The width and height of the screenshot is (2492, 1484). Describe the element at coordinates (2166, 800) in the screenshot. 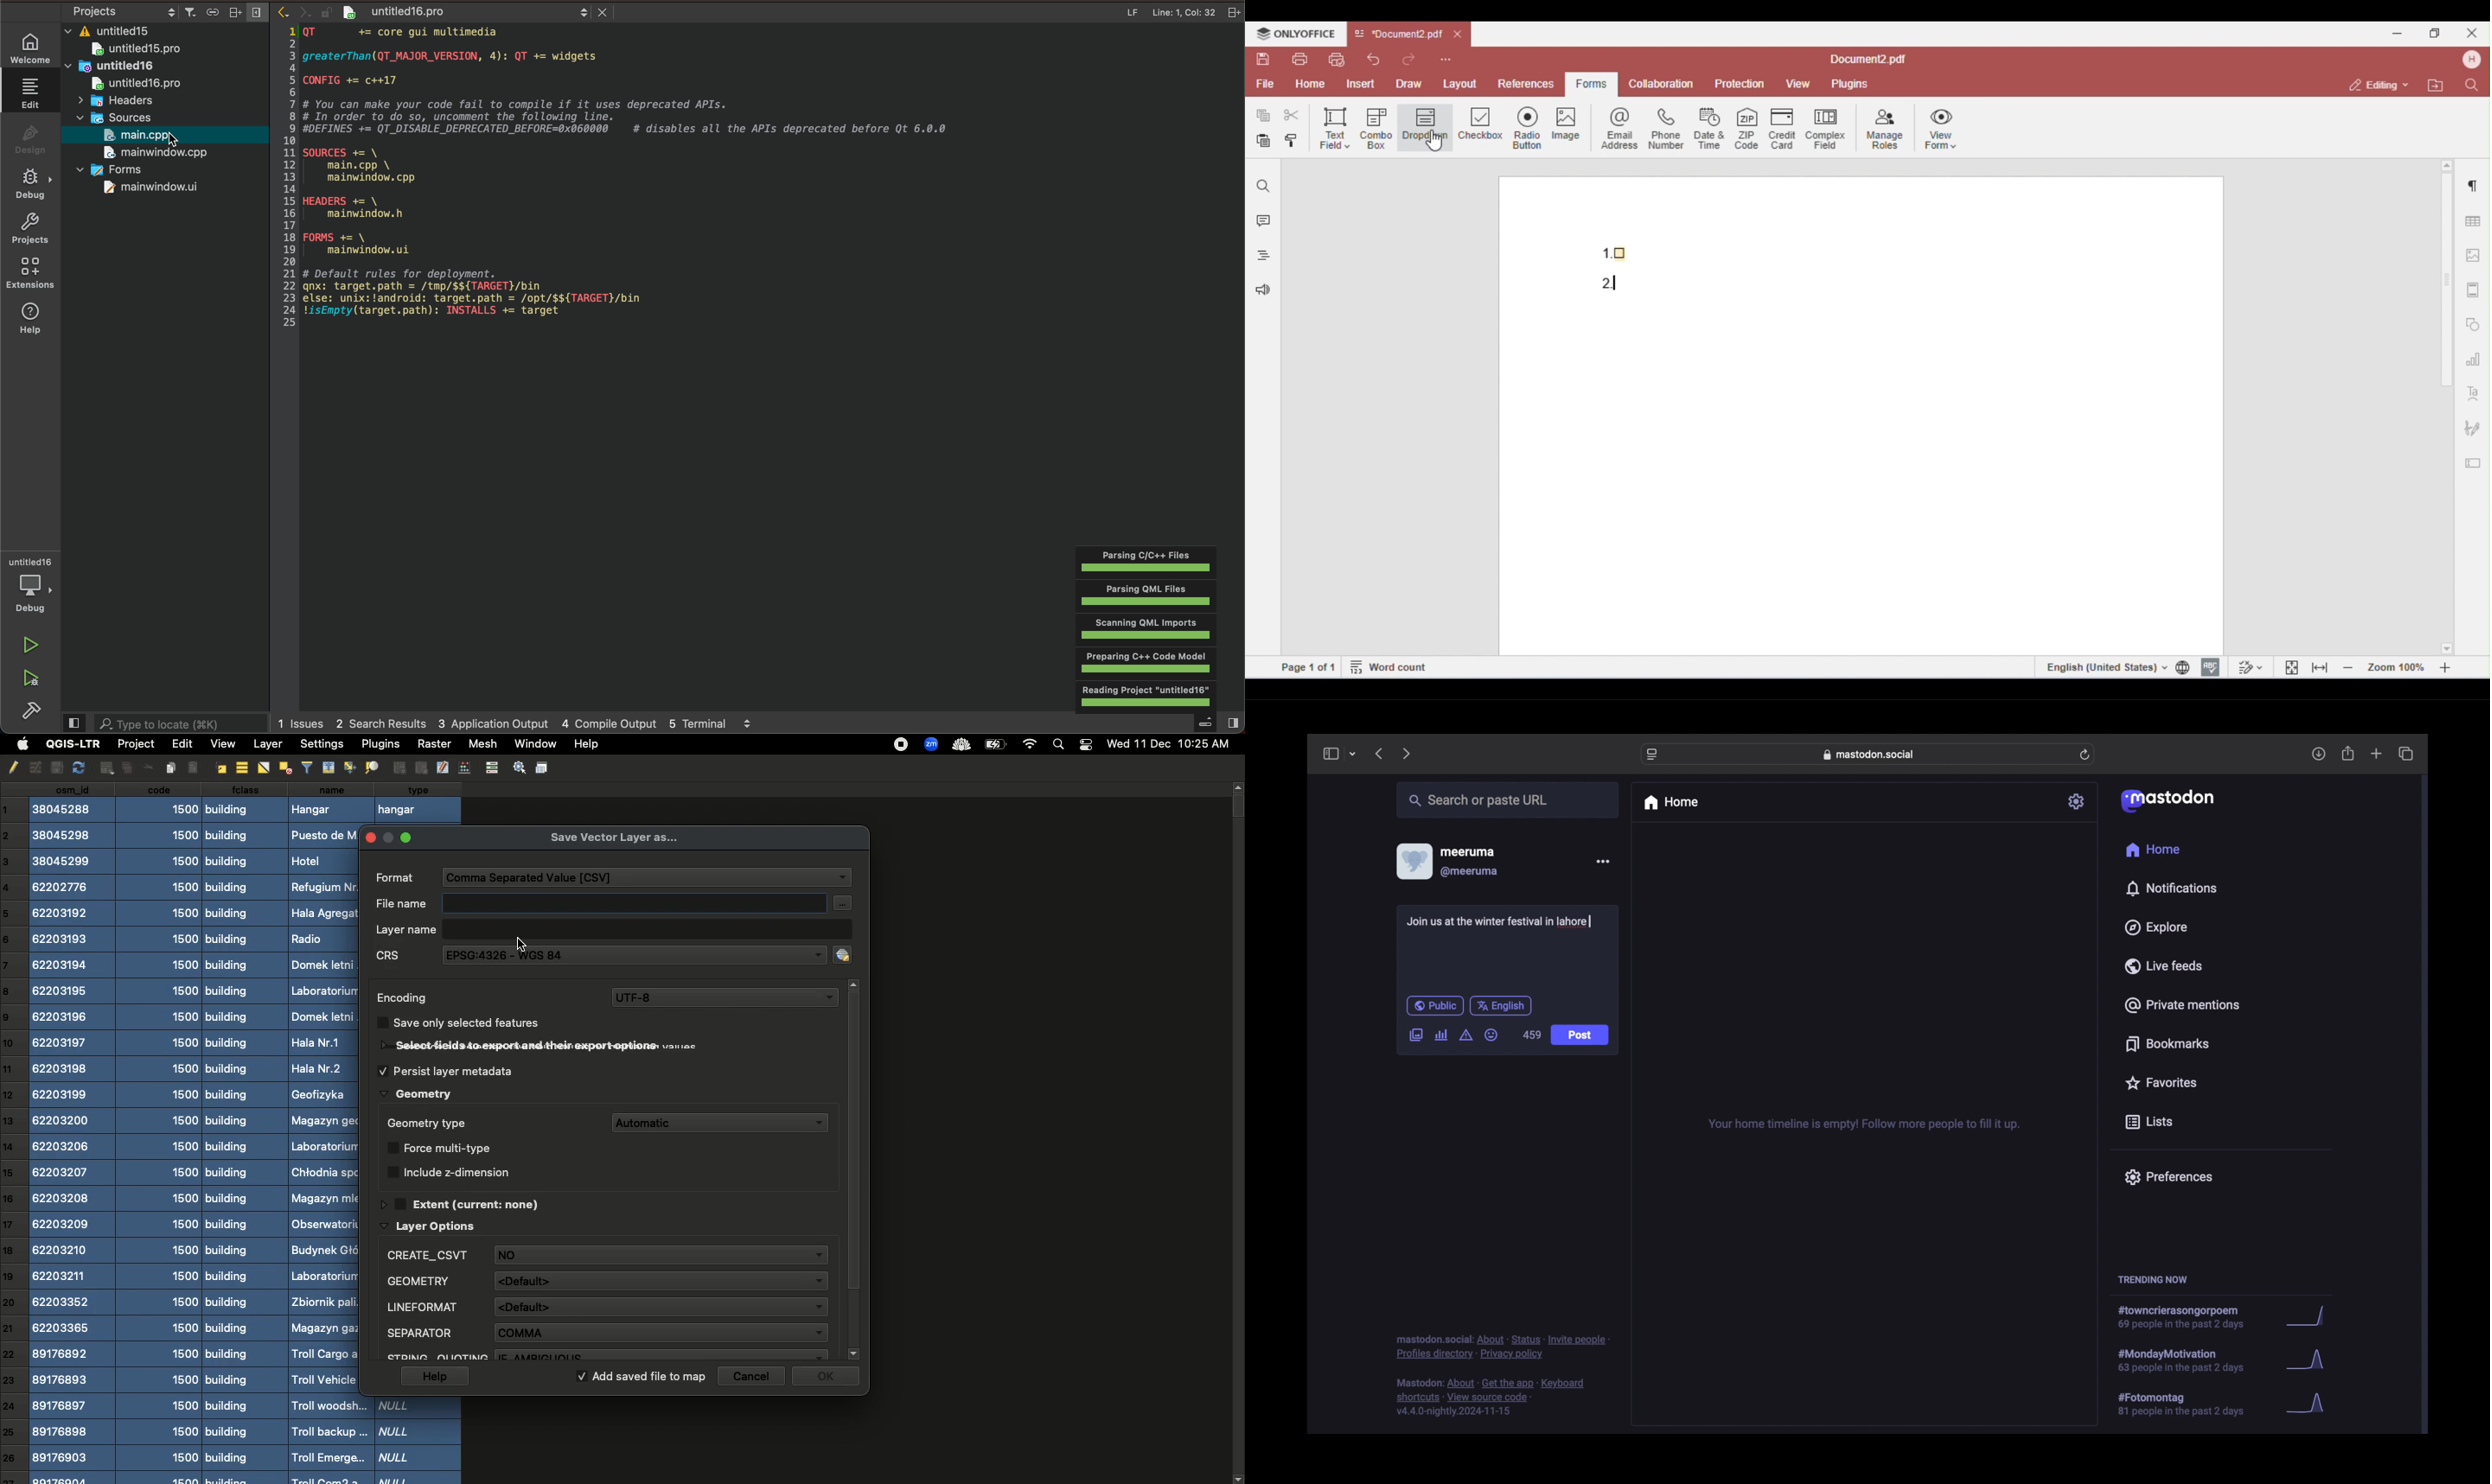

I see `mastodon` at that location.